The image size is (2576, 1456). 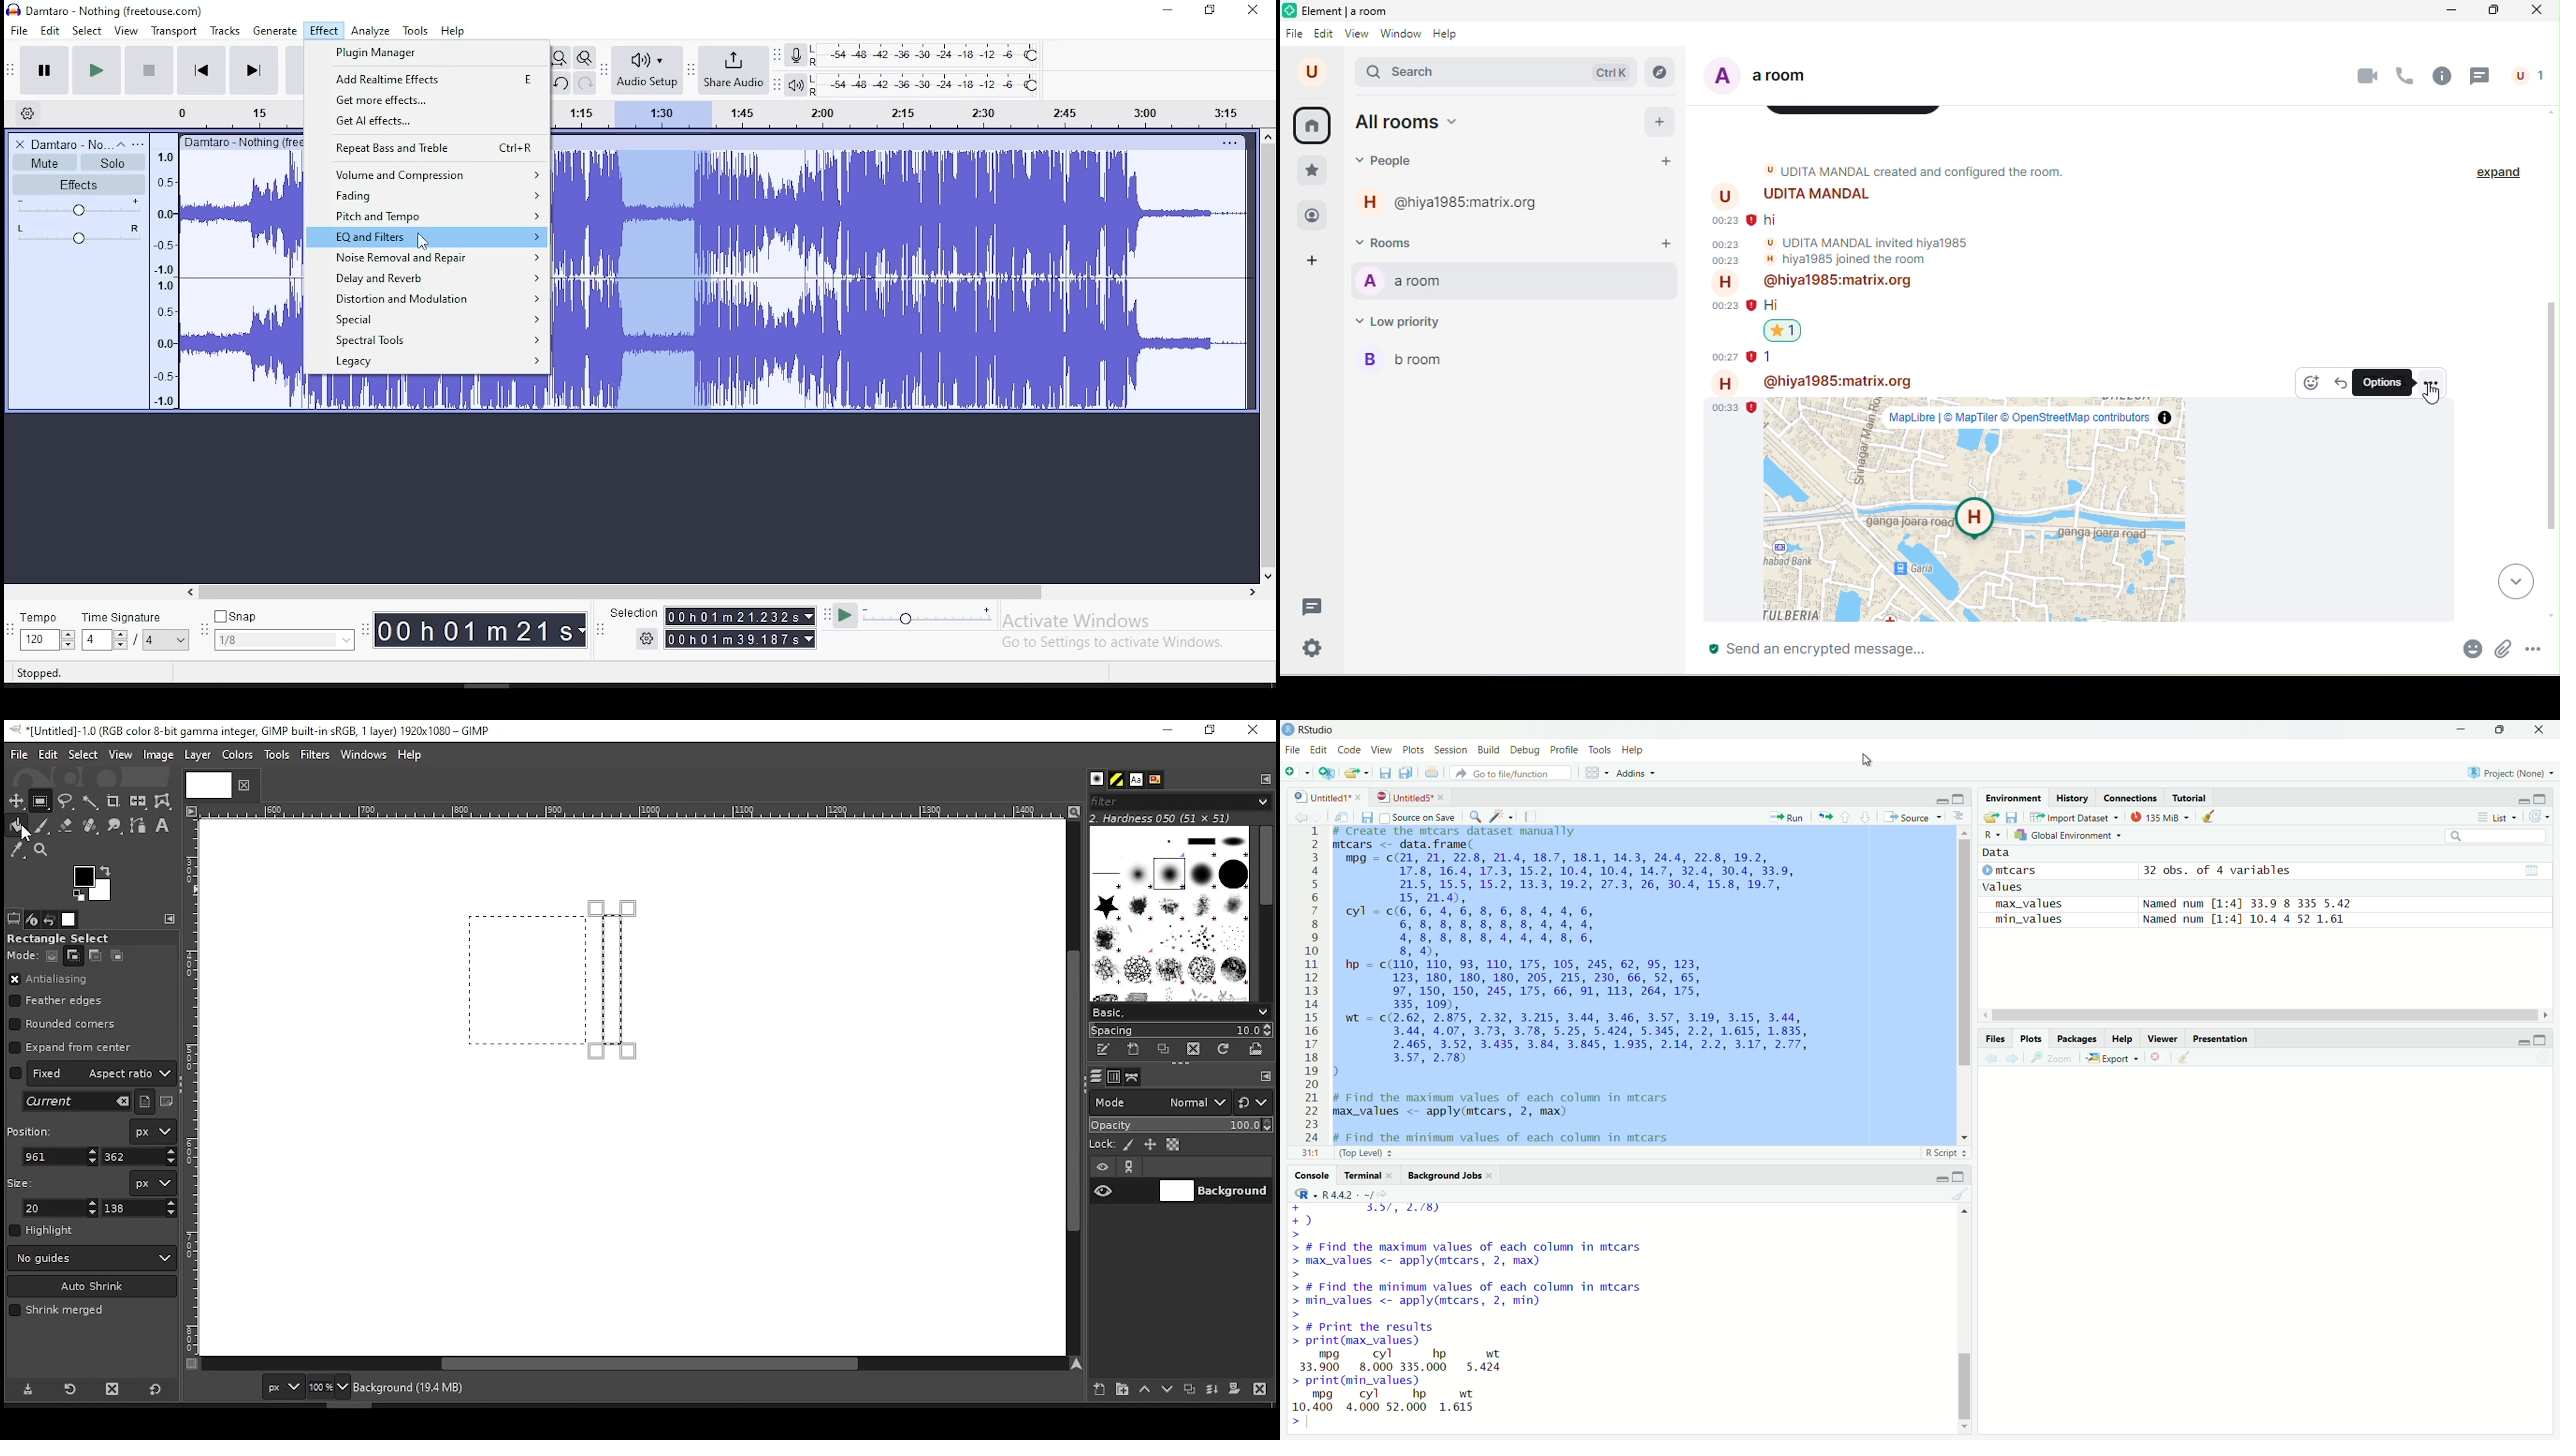 I want to click on tracks, so click(x=227, y=31).